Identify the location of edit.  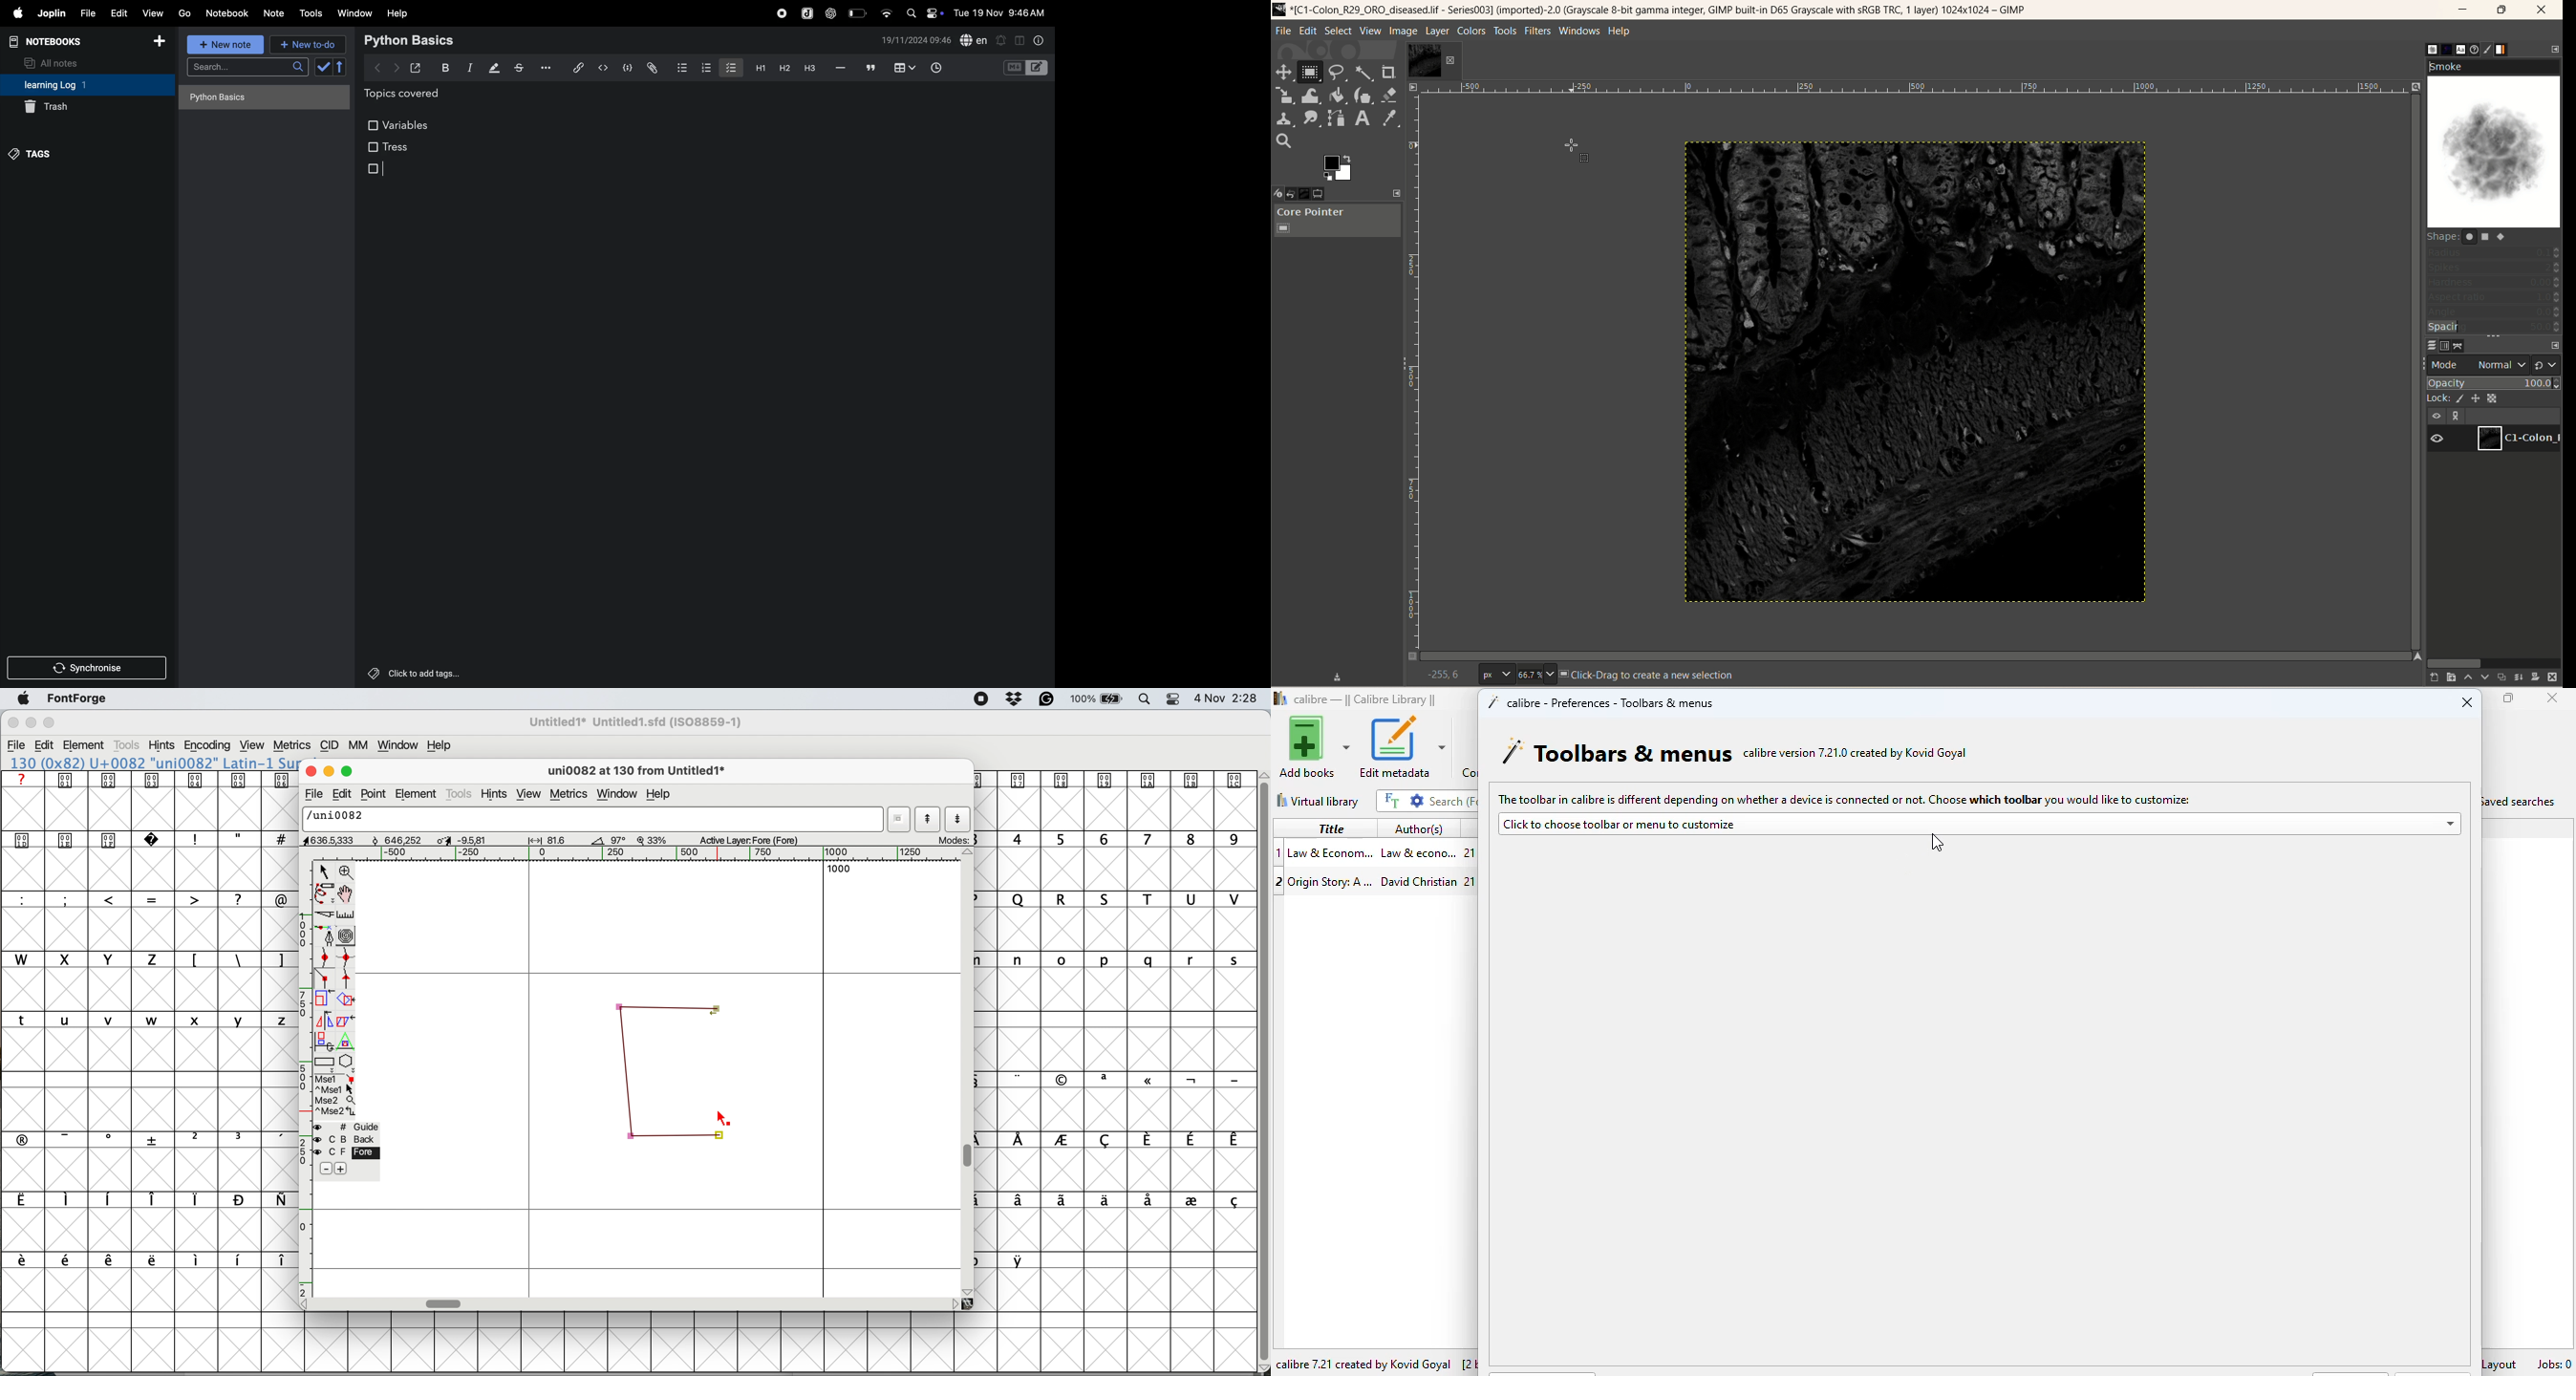
(45, 745).